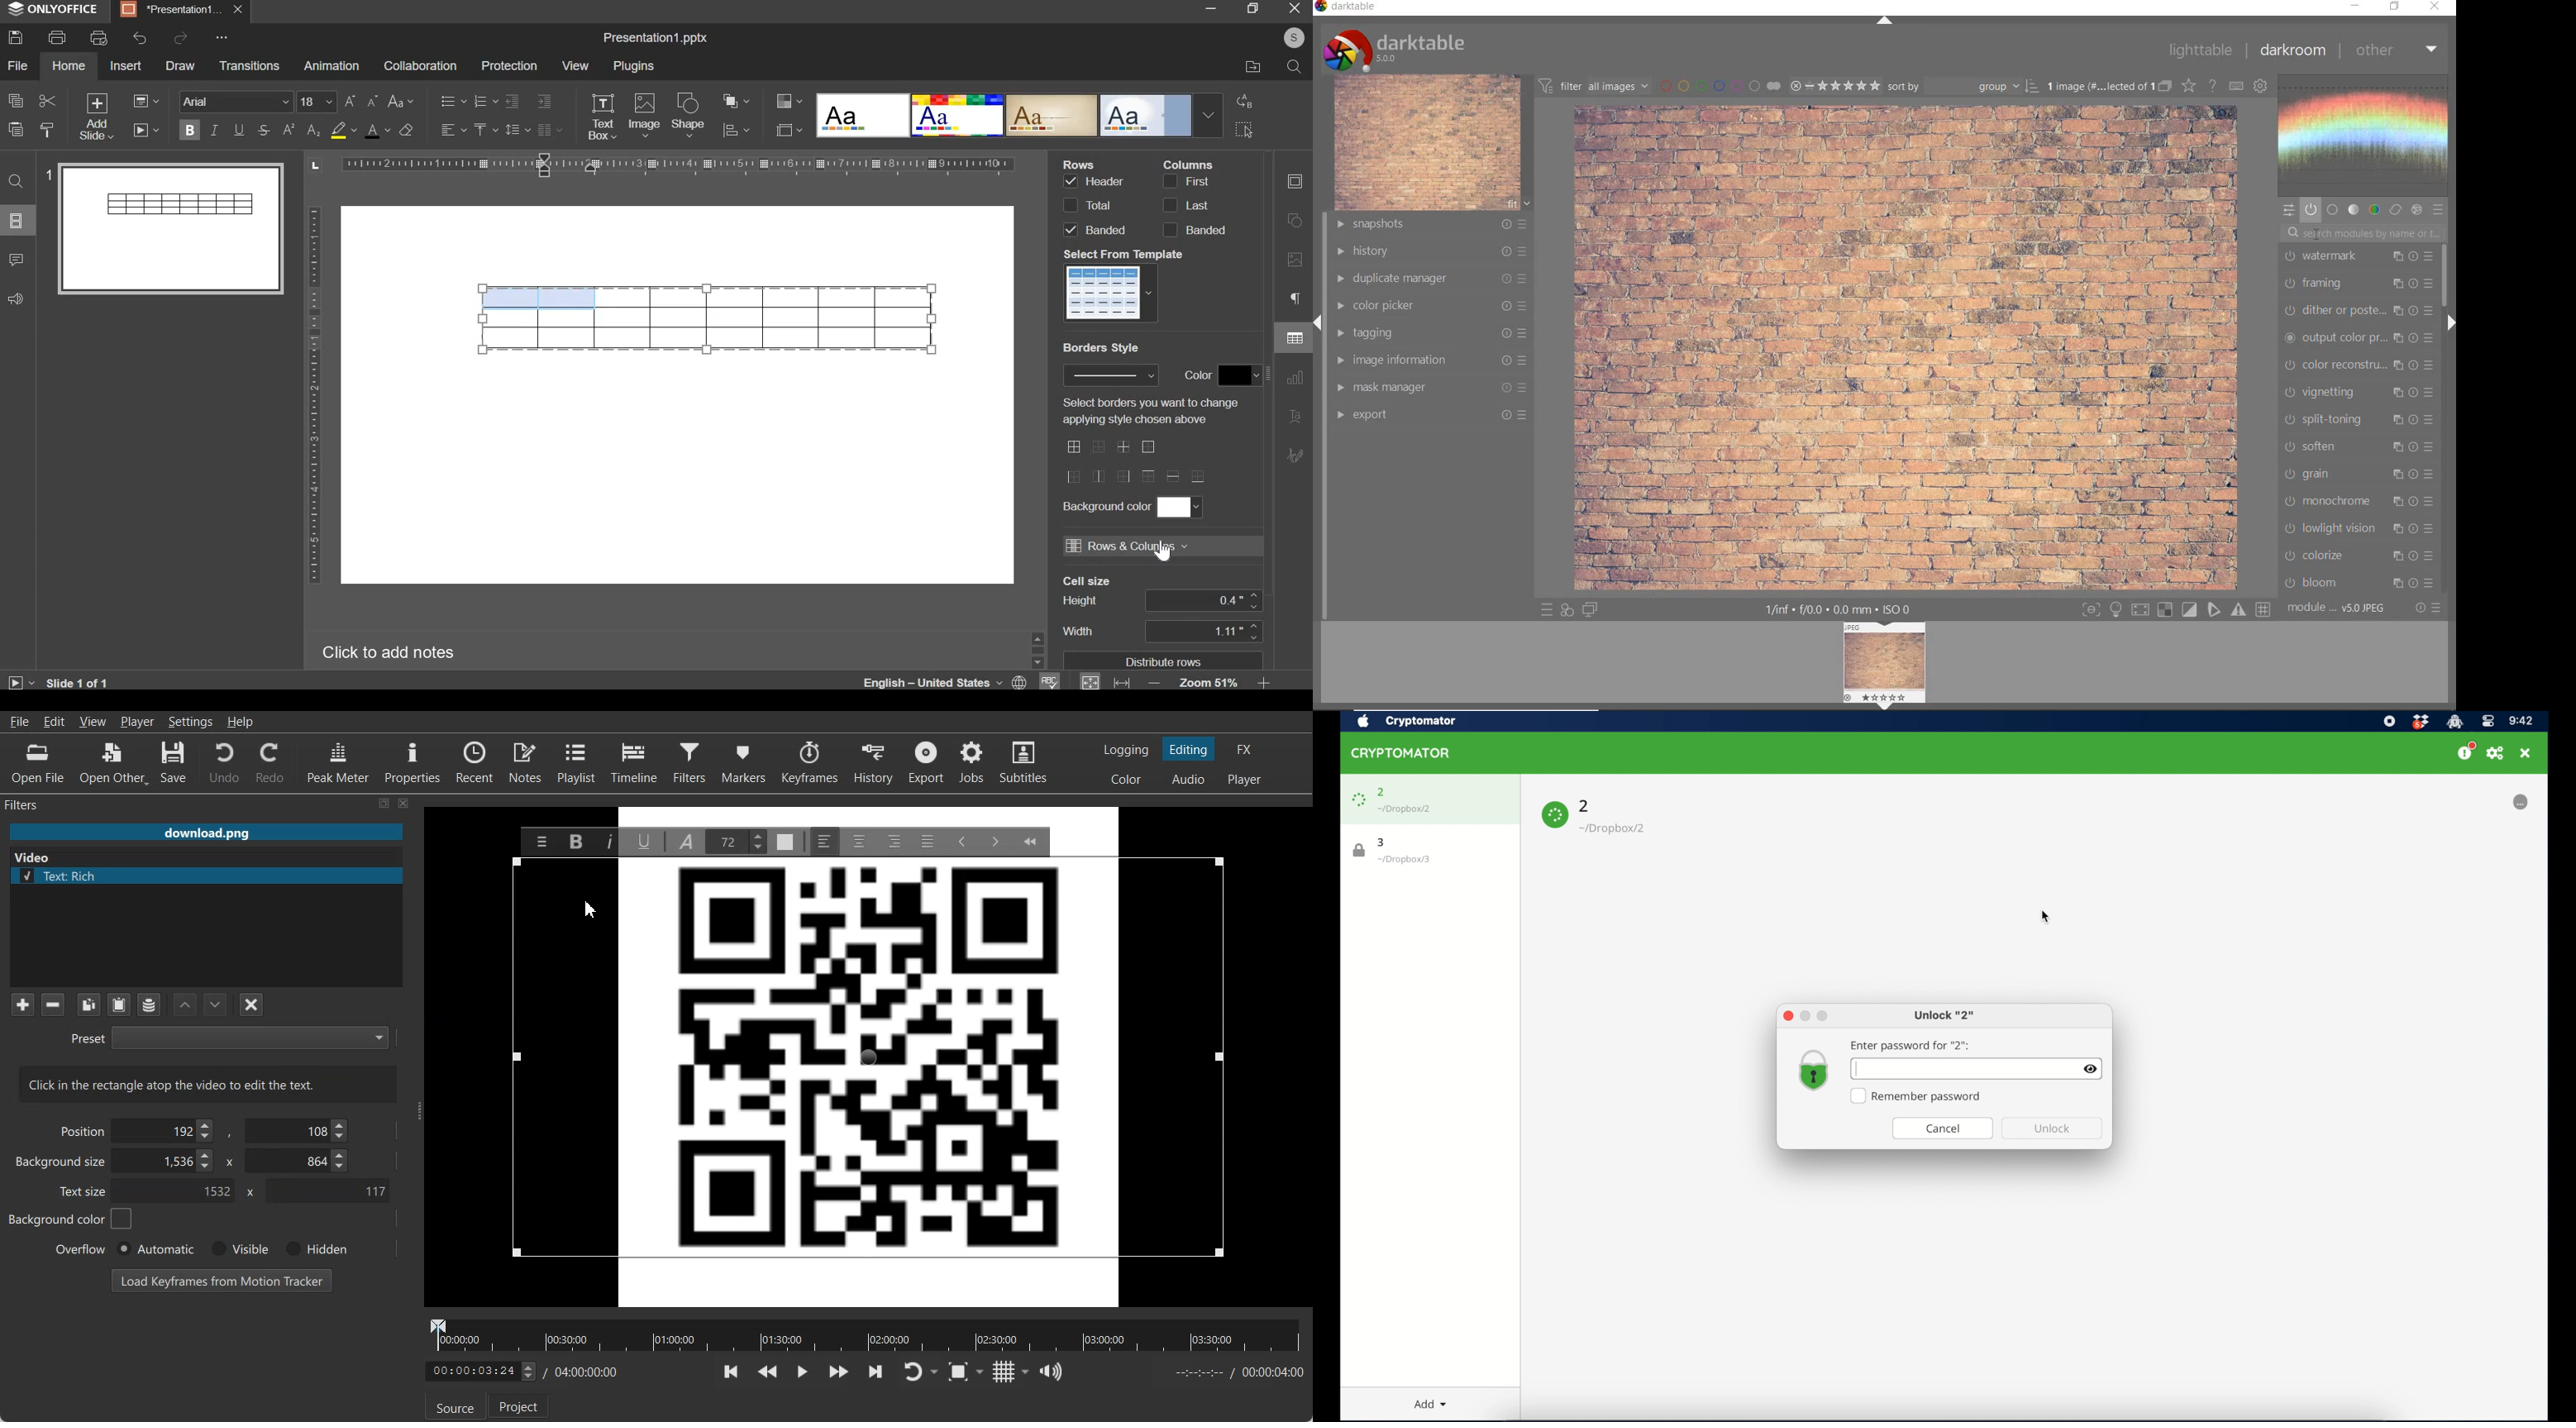  Describe the element at coordinates (419, 65) in the screenshot. I see `collaboration` at that location.